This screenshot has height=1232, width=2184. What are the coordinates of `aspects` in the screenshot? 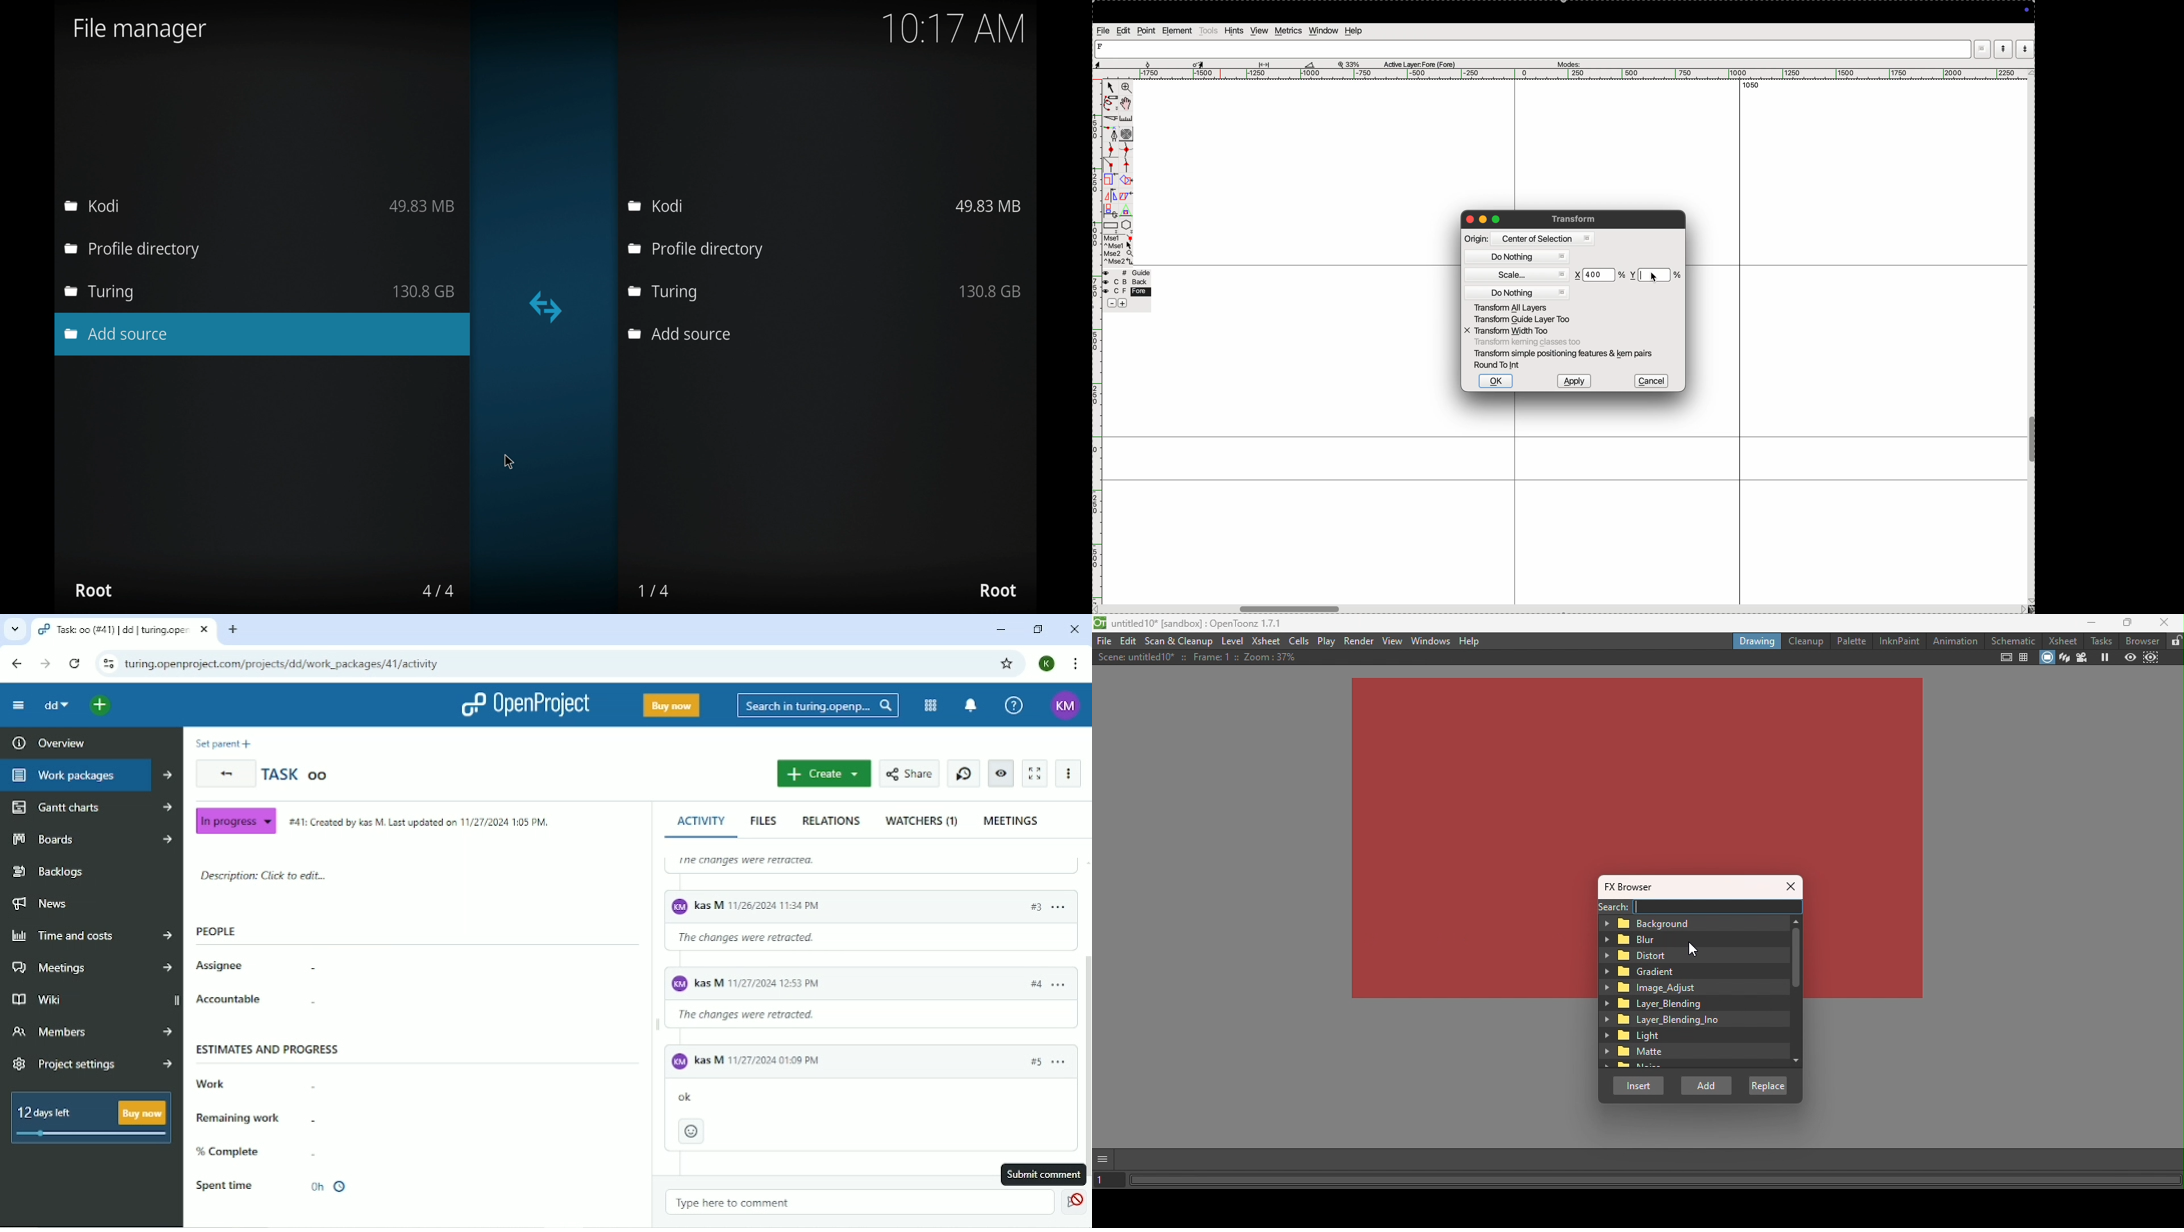 It's located at (1121, 63).